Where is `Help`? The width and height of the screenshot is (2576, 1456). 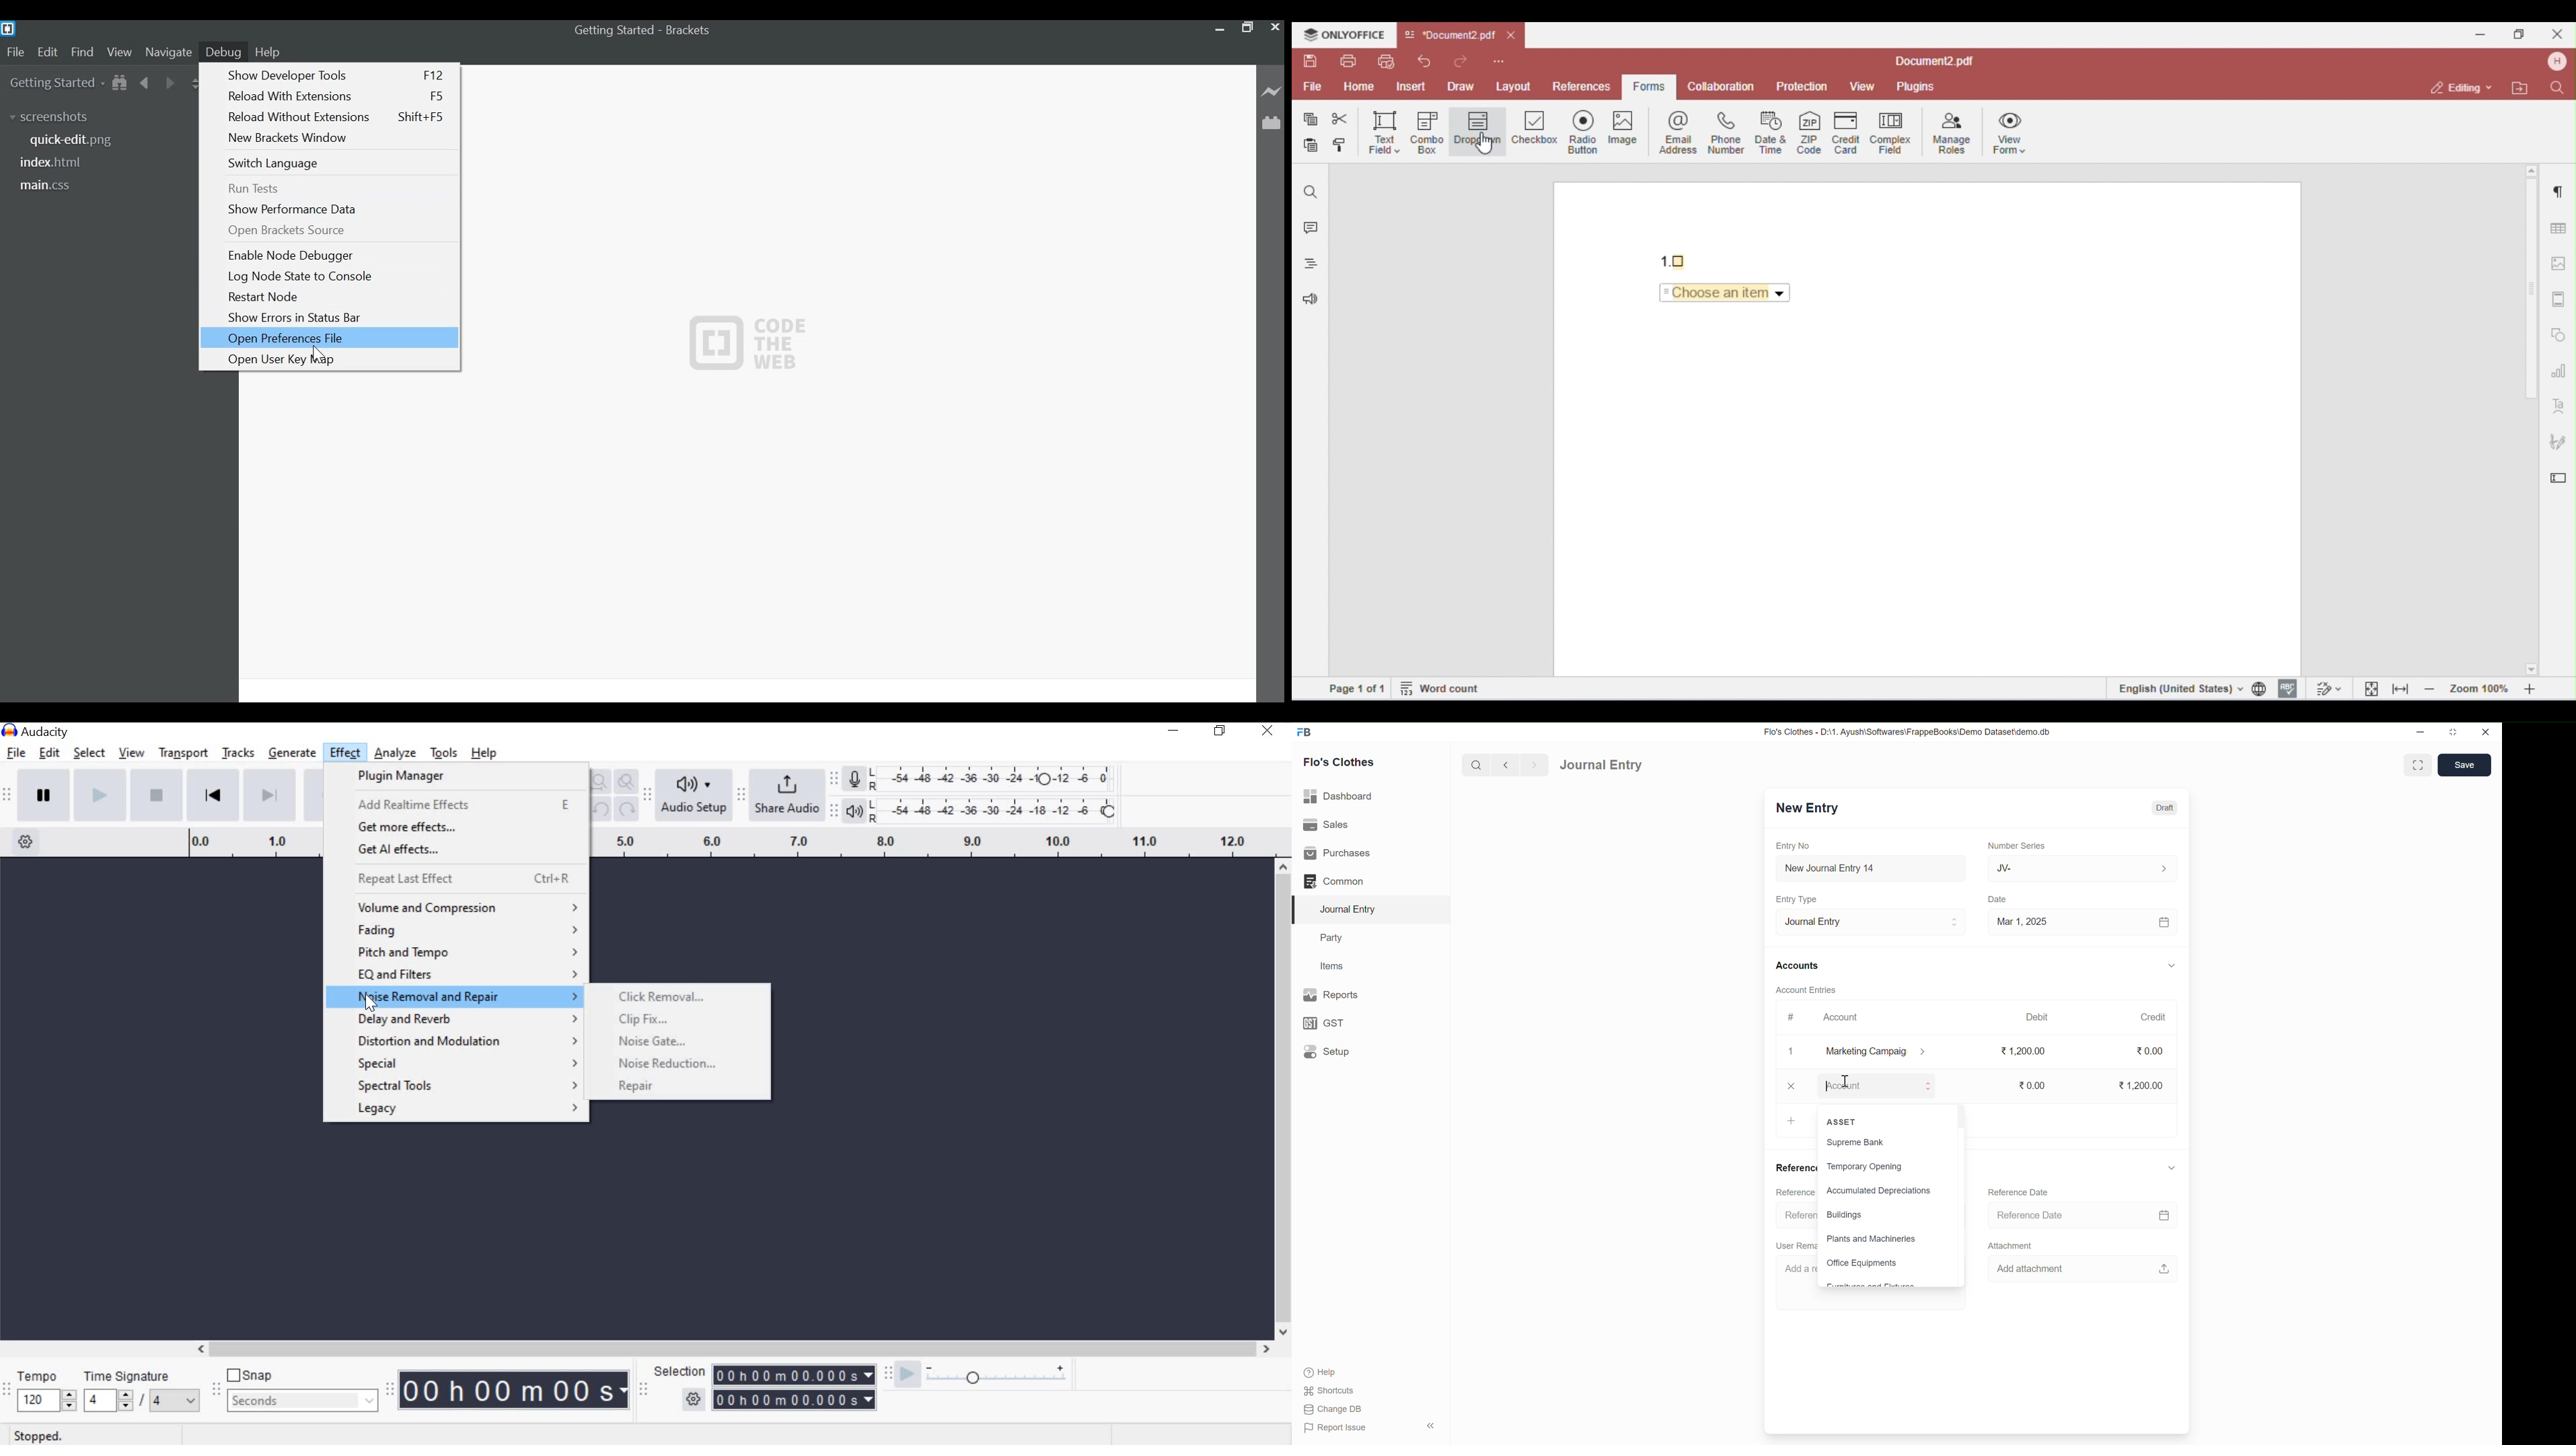
Help is located at coordinates (1322, 1373).